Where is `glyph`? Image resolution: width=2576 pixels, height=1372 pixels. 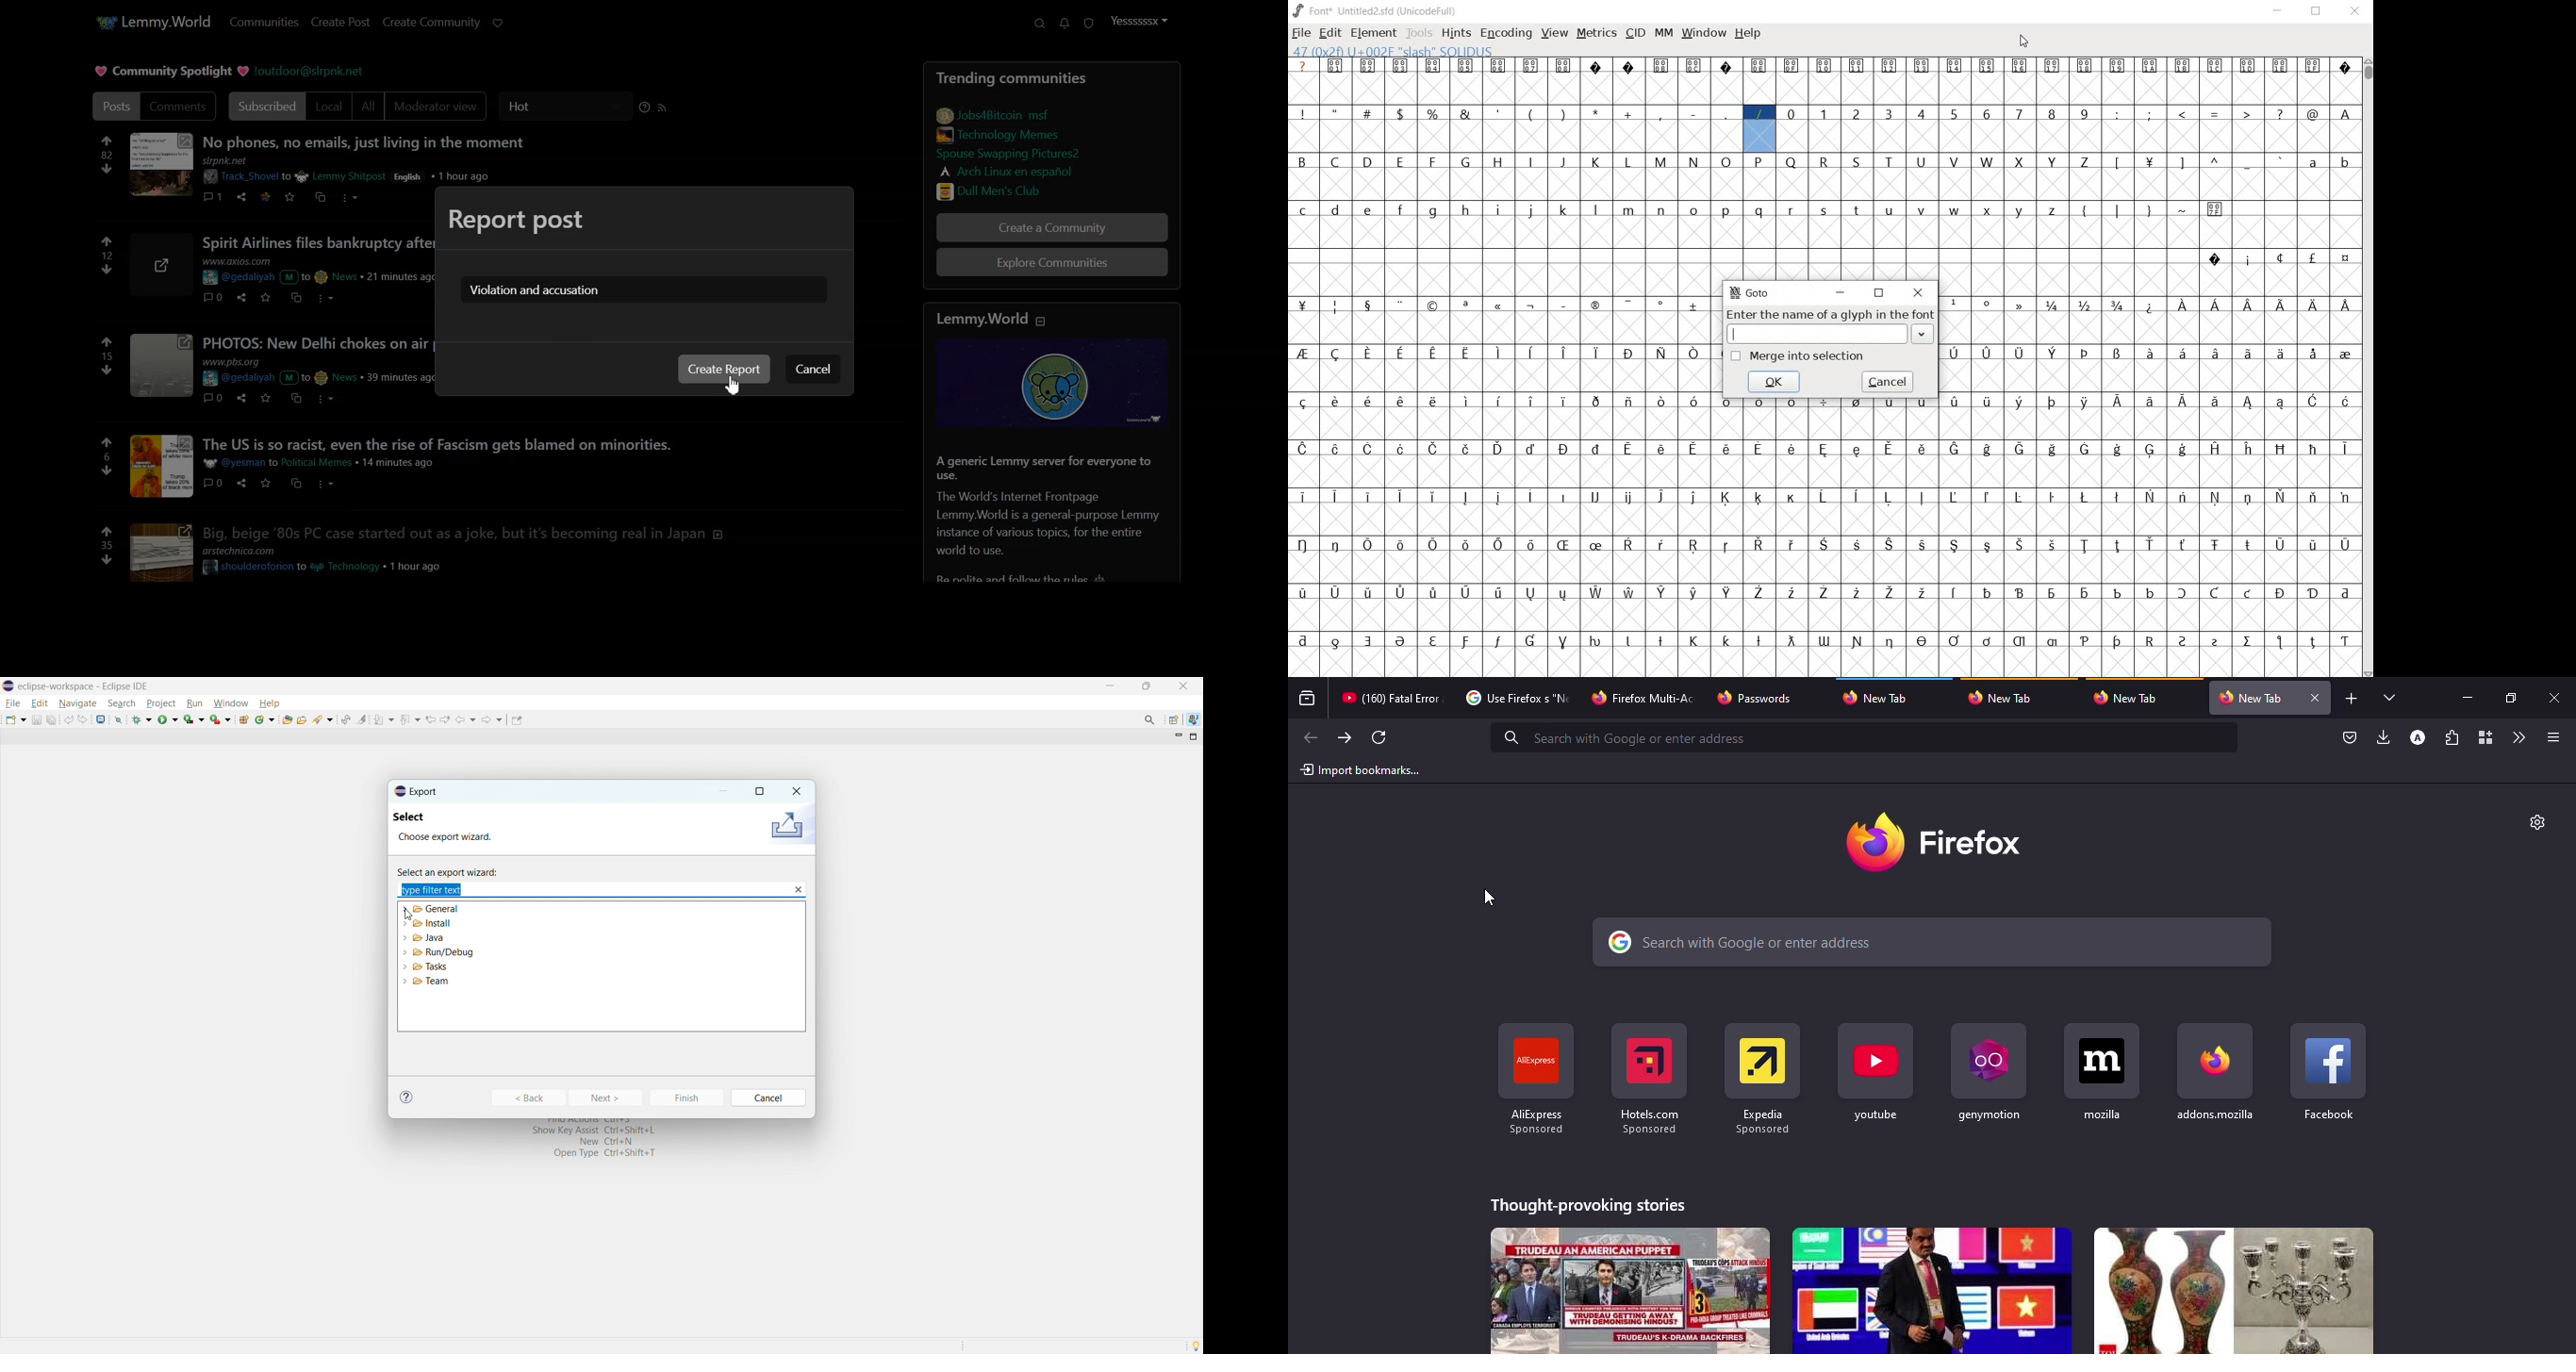
glyph is located at coordinates (1434, 545).